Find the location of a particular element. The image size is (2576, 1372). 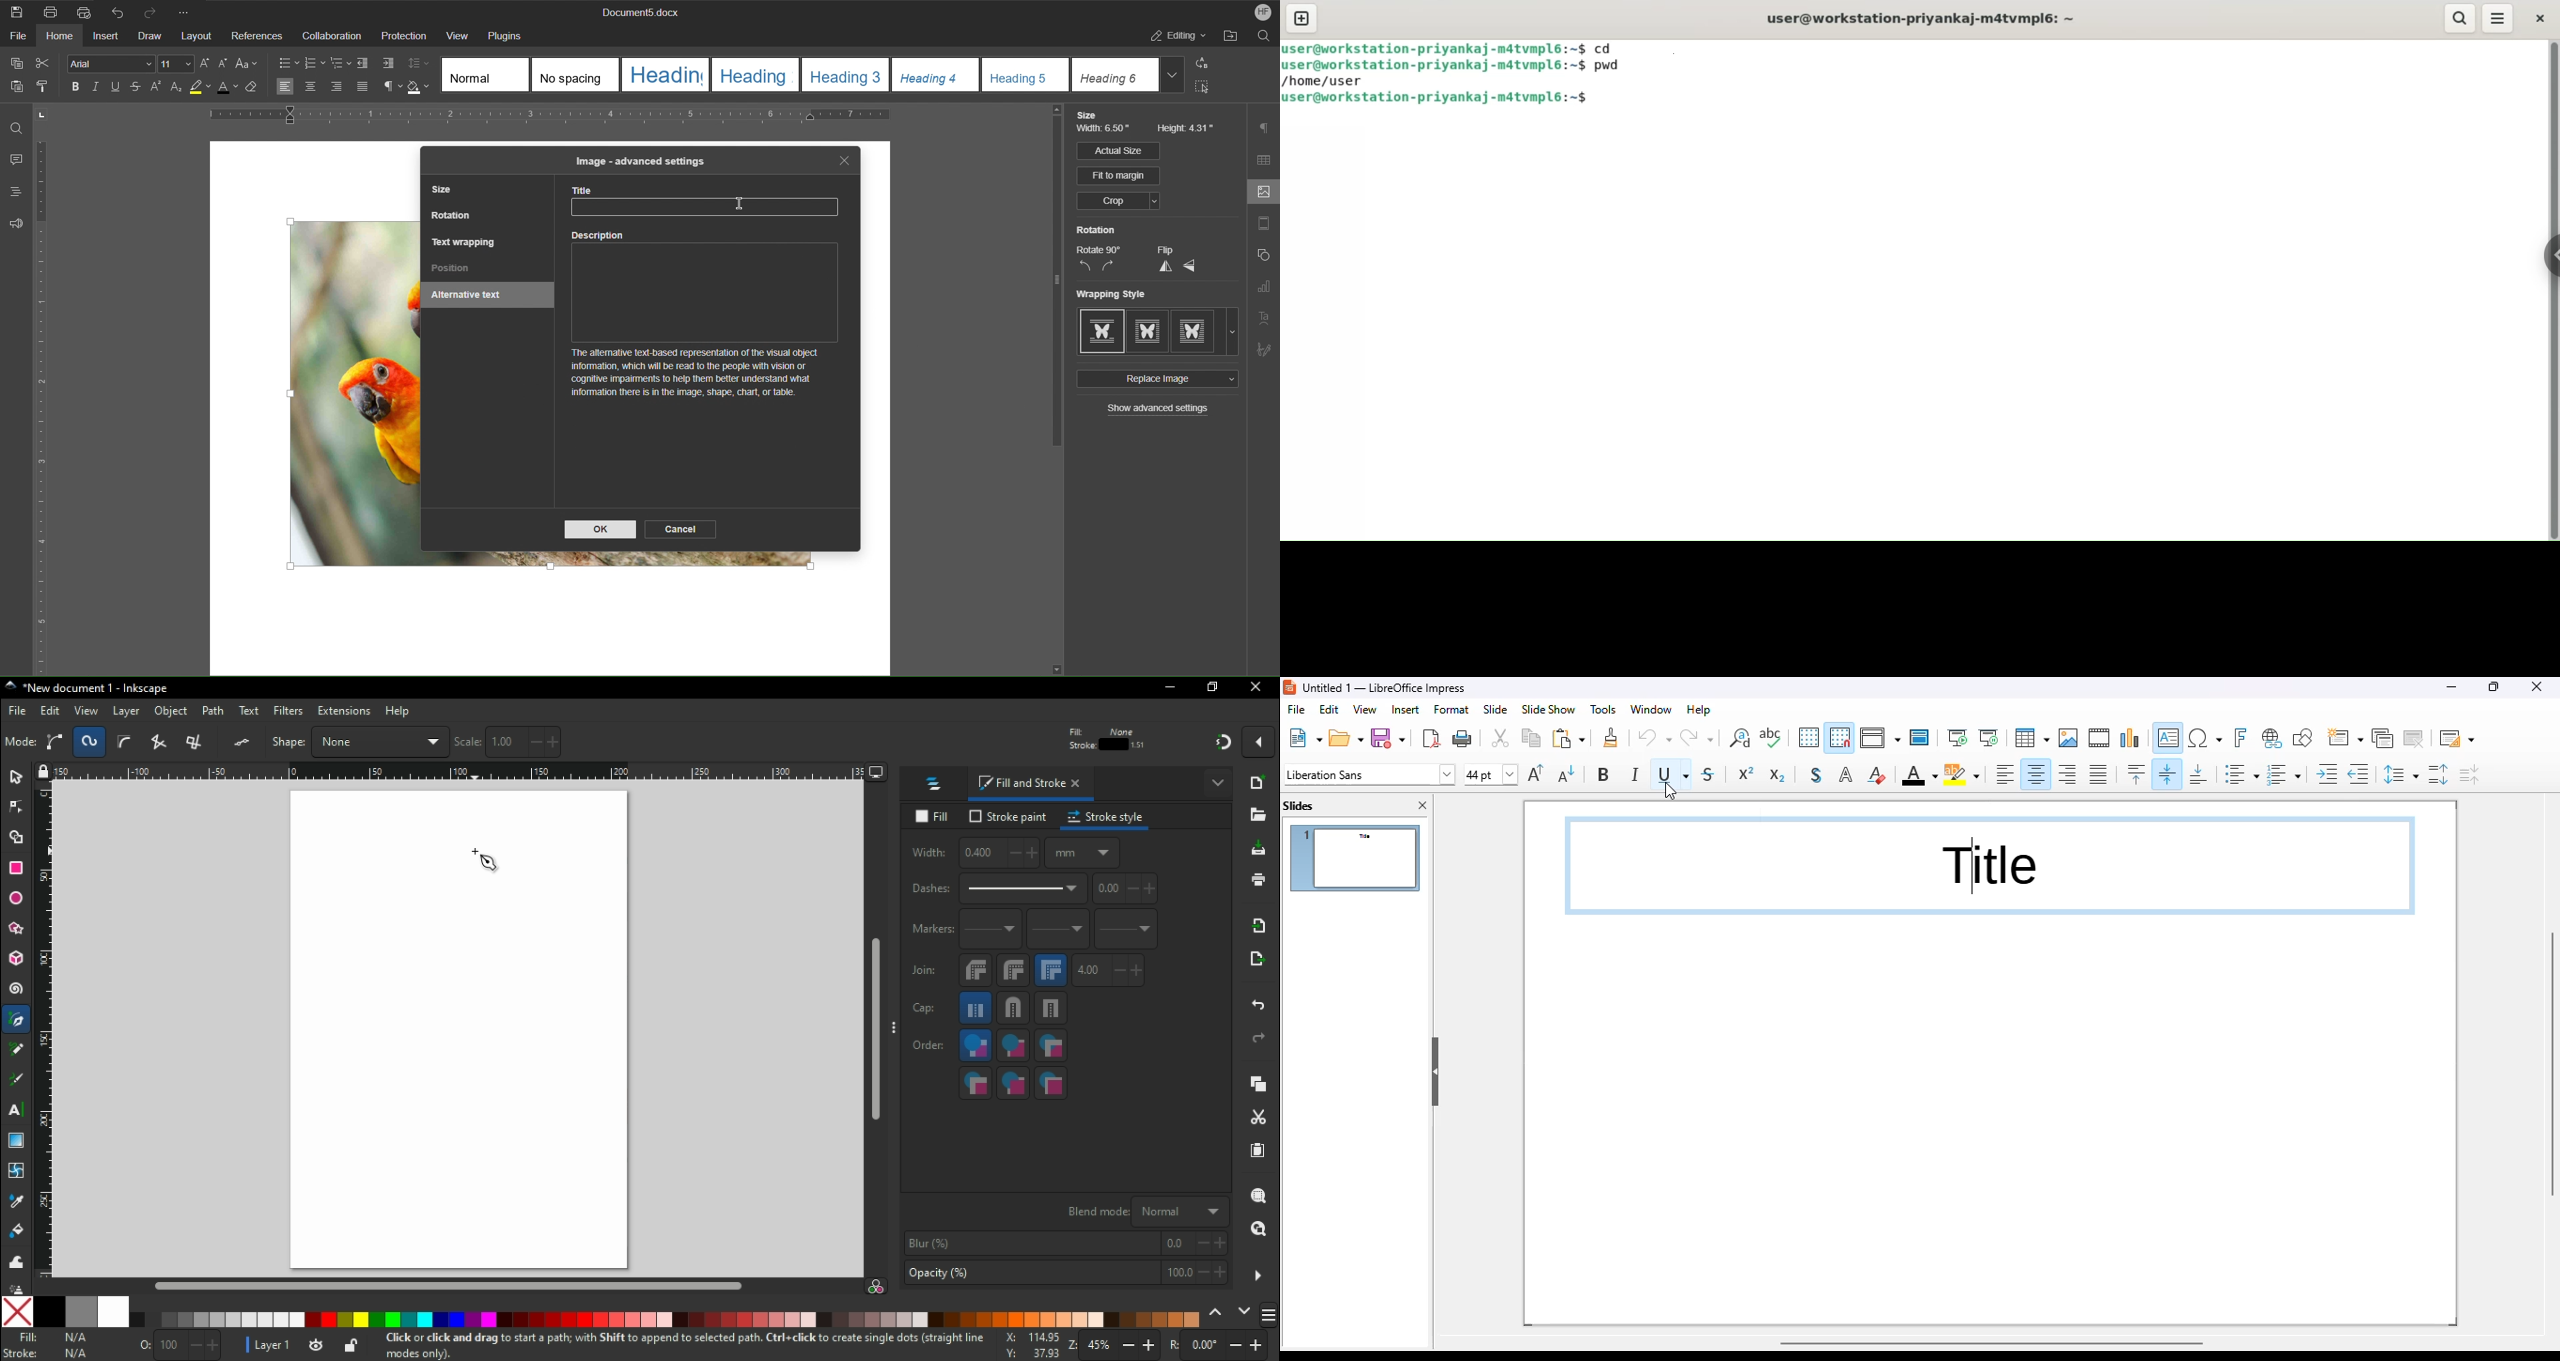

Horizontal Flip is located at coordinates (1191, 267).